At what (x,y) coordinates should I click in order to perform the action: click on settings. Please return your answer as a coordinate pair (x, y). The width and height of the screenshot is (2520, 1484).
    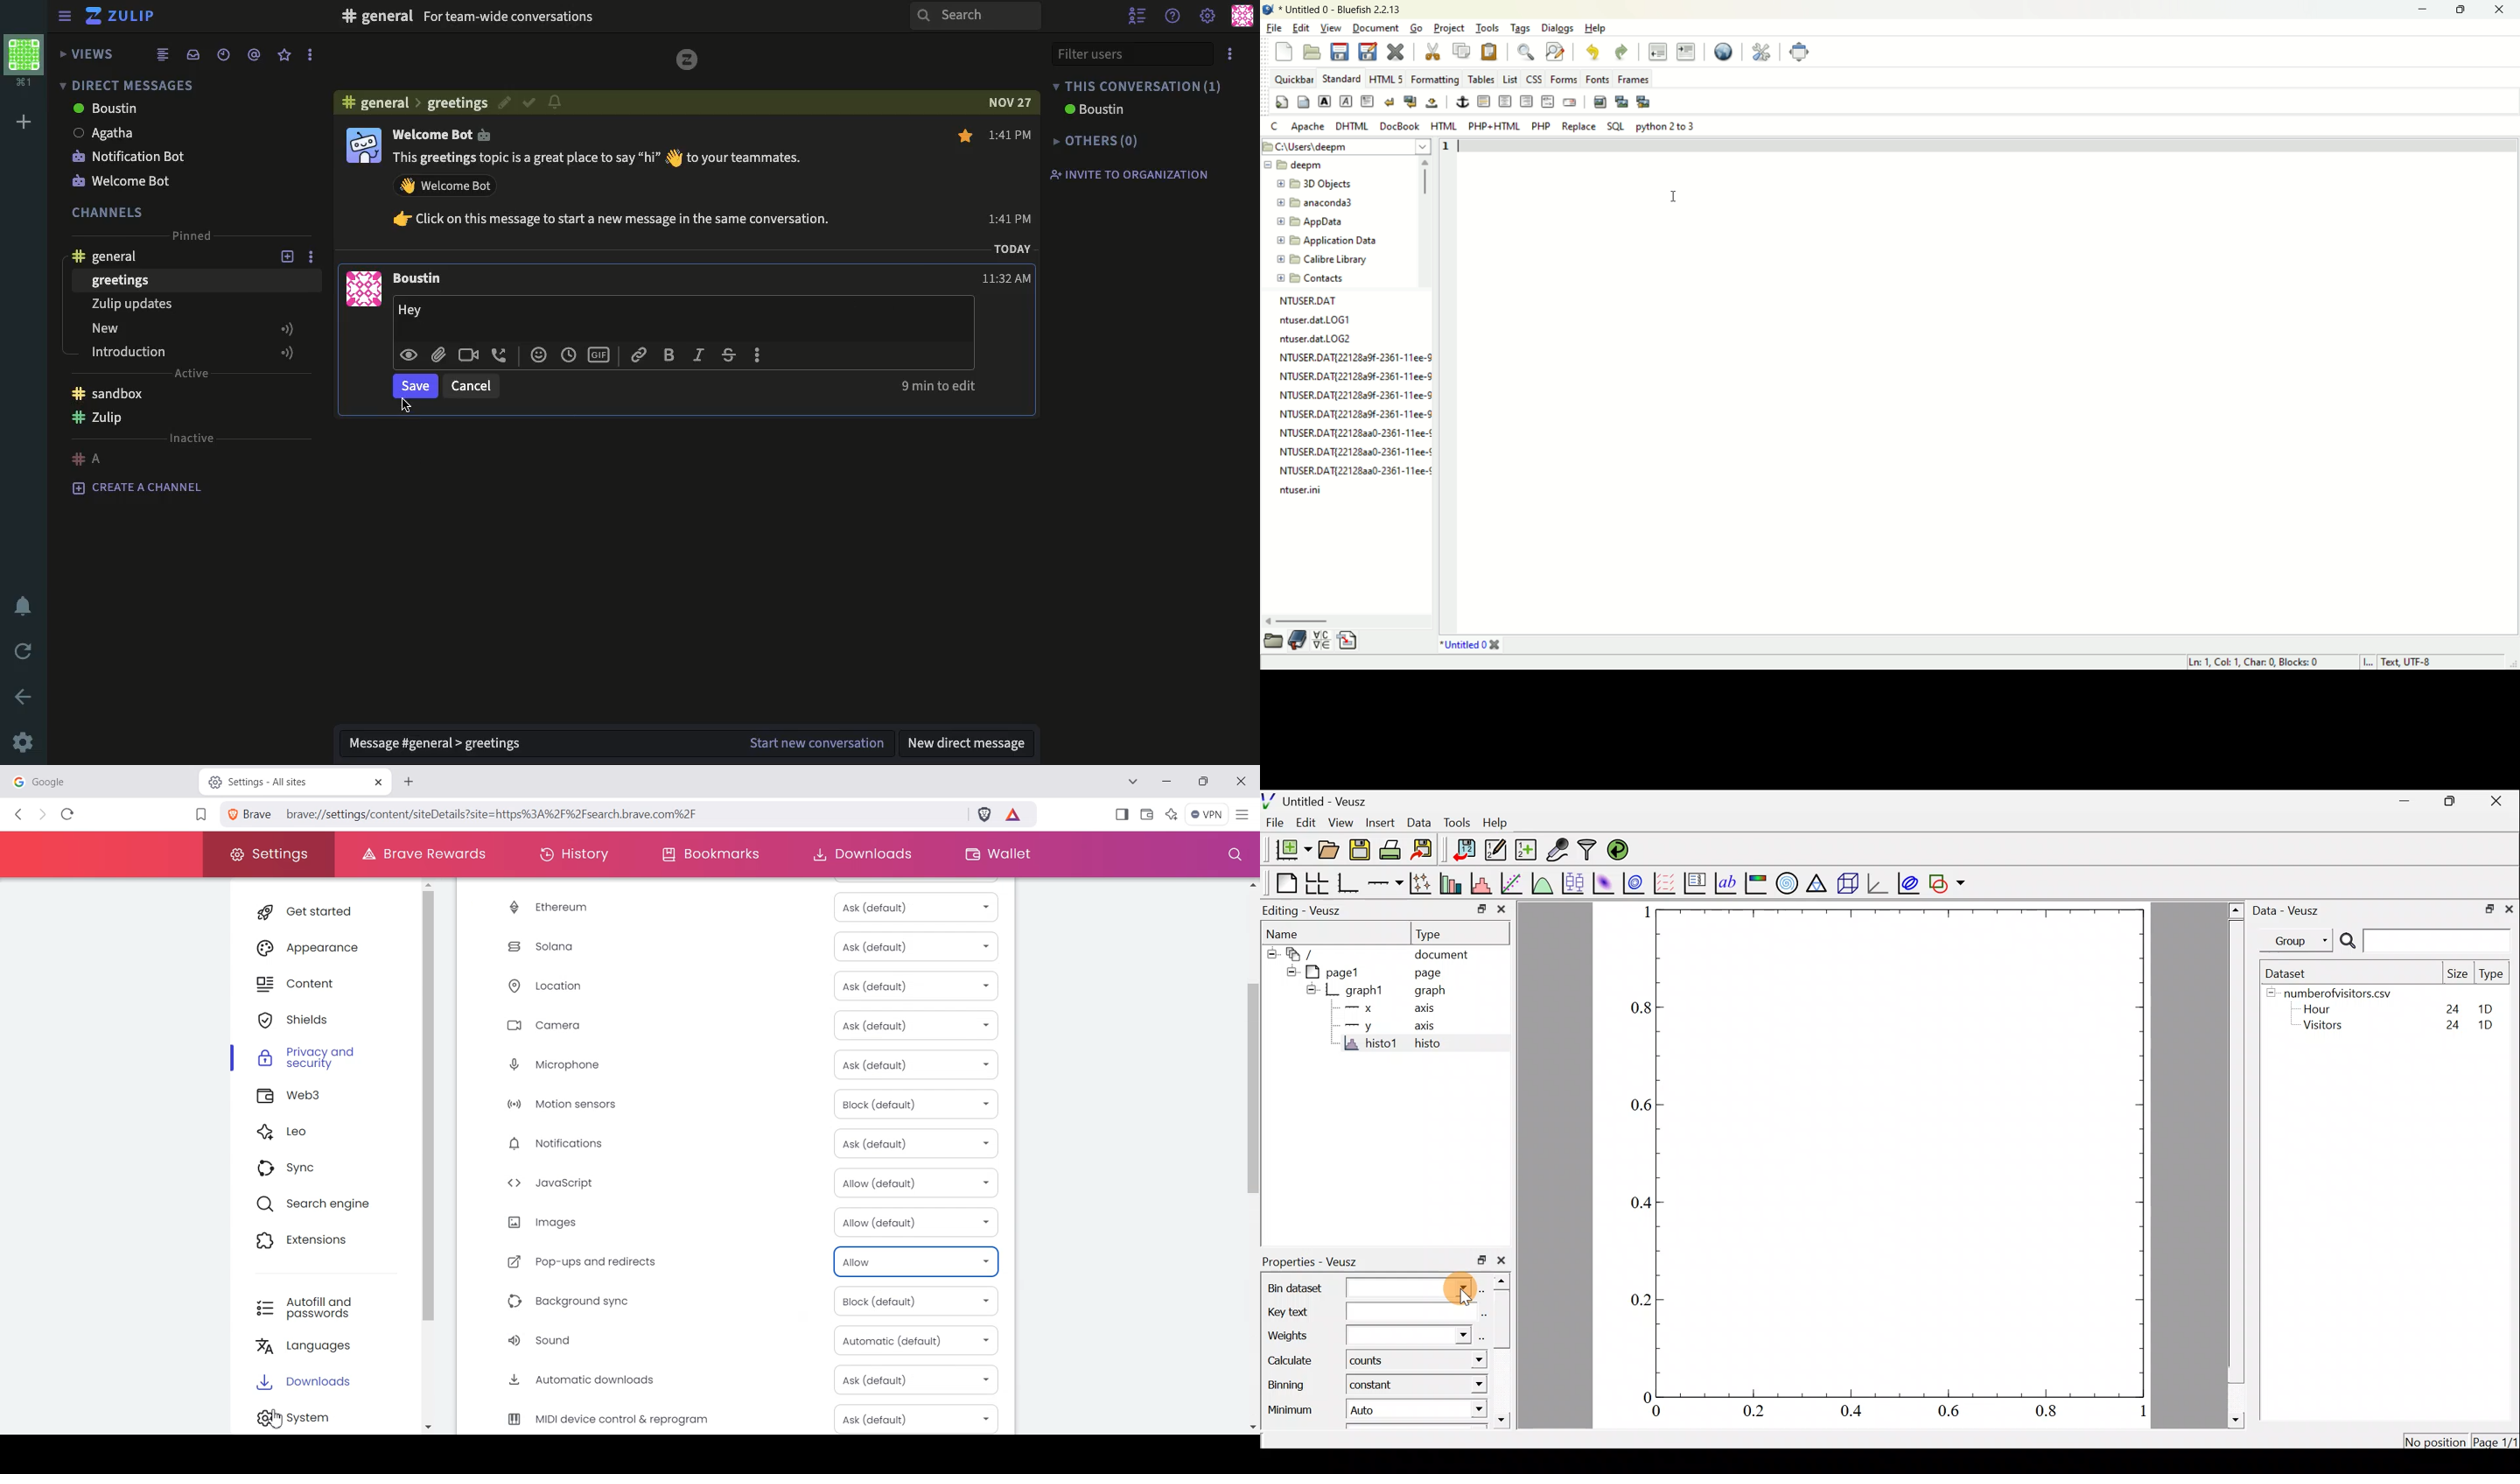
    Looking at the image, I should click on (1208, 18).